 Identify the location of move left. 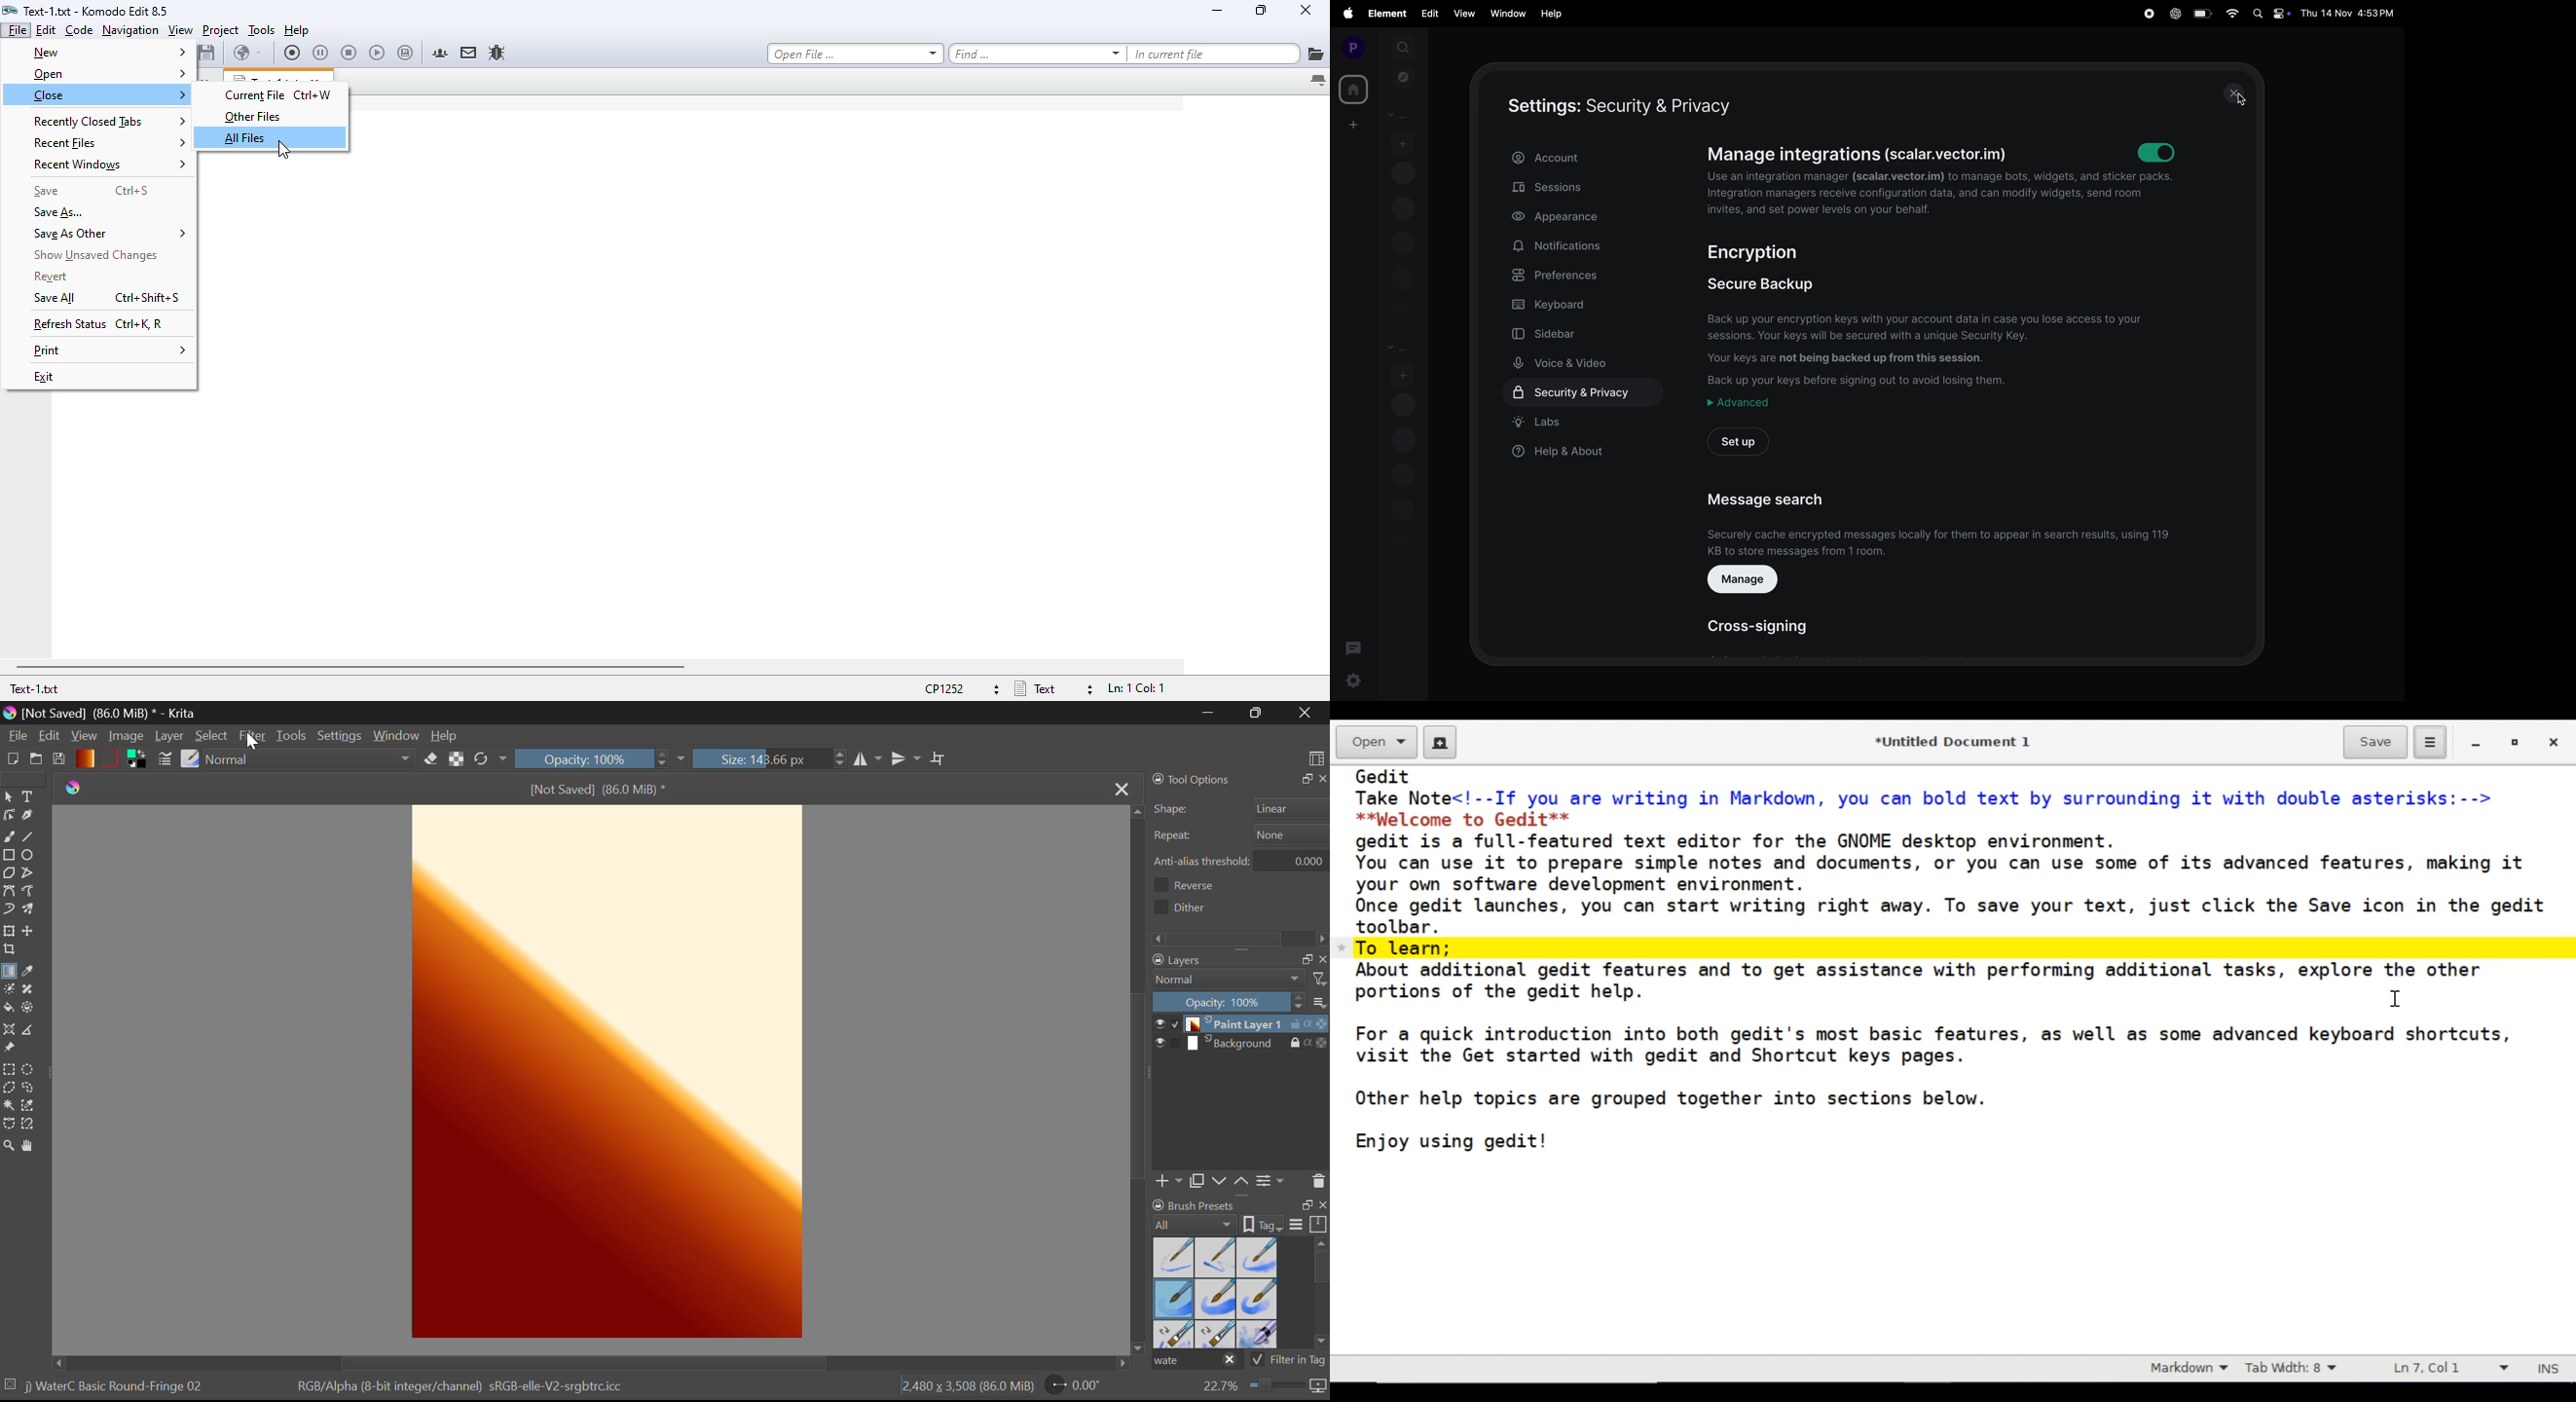
(49, 1360).